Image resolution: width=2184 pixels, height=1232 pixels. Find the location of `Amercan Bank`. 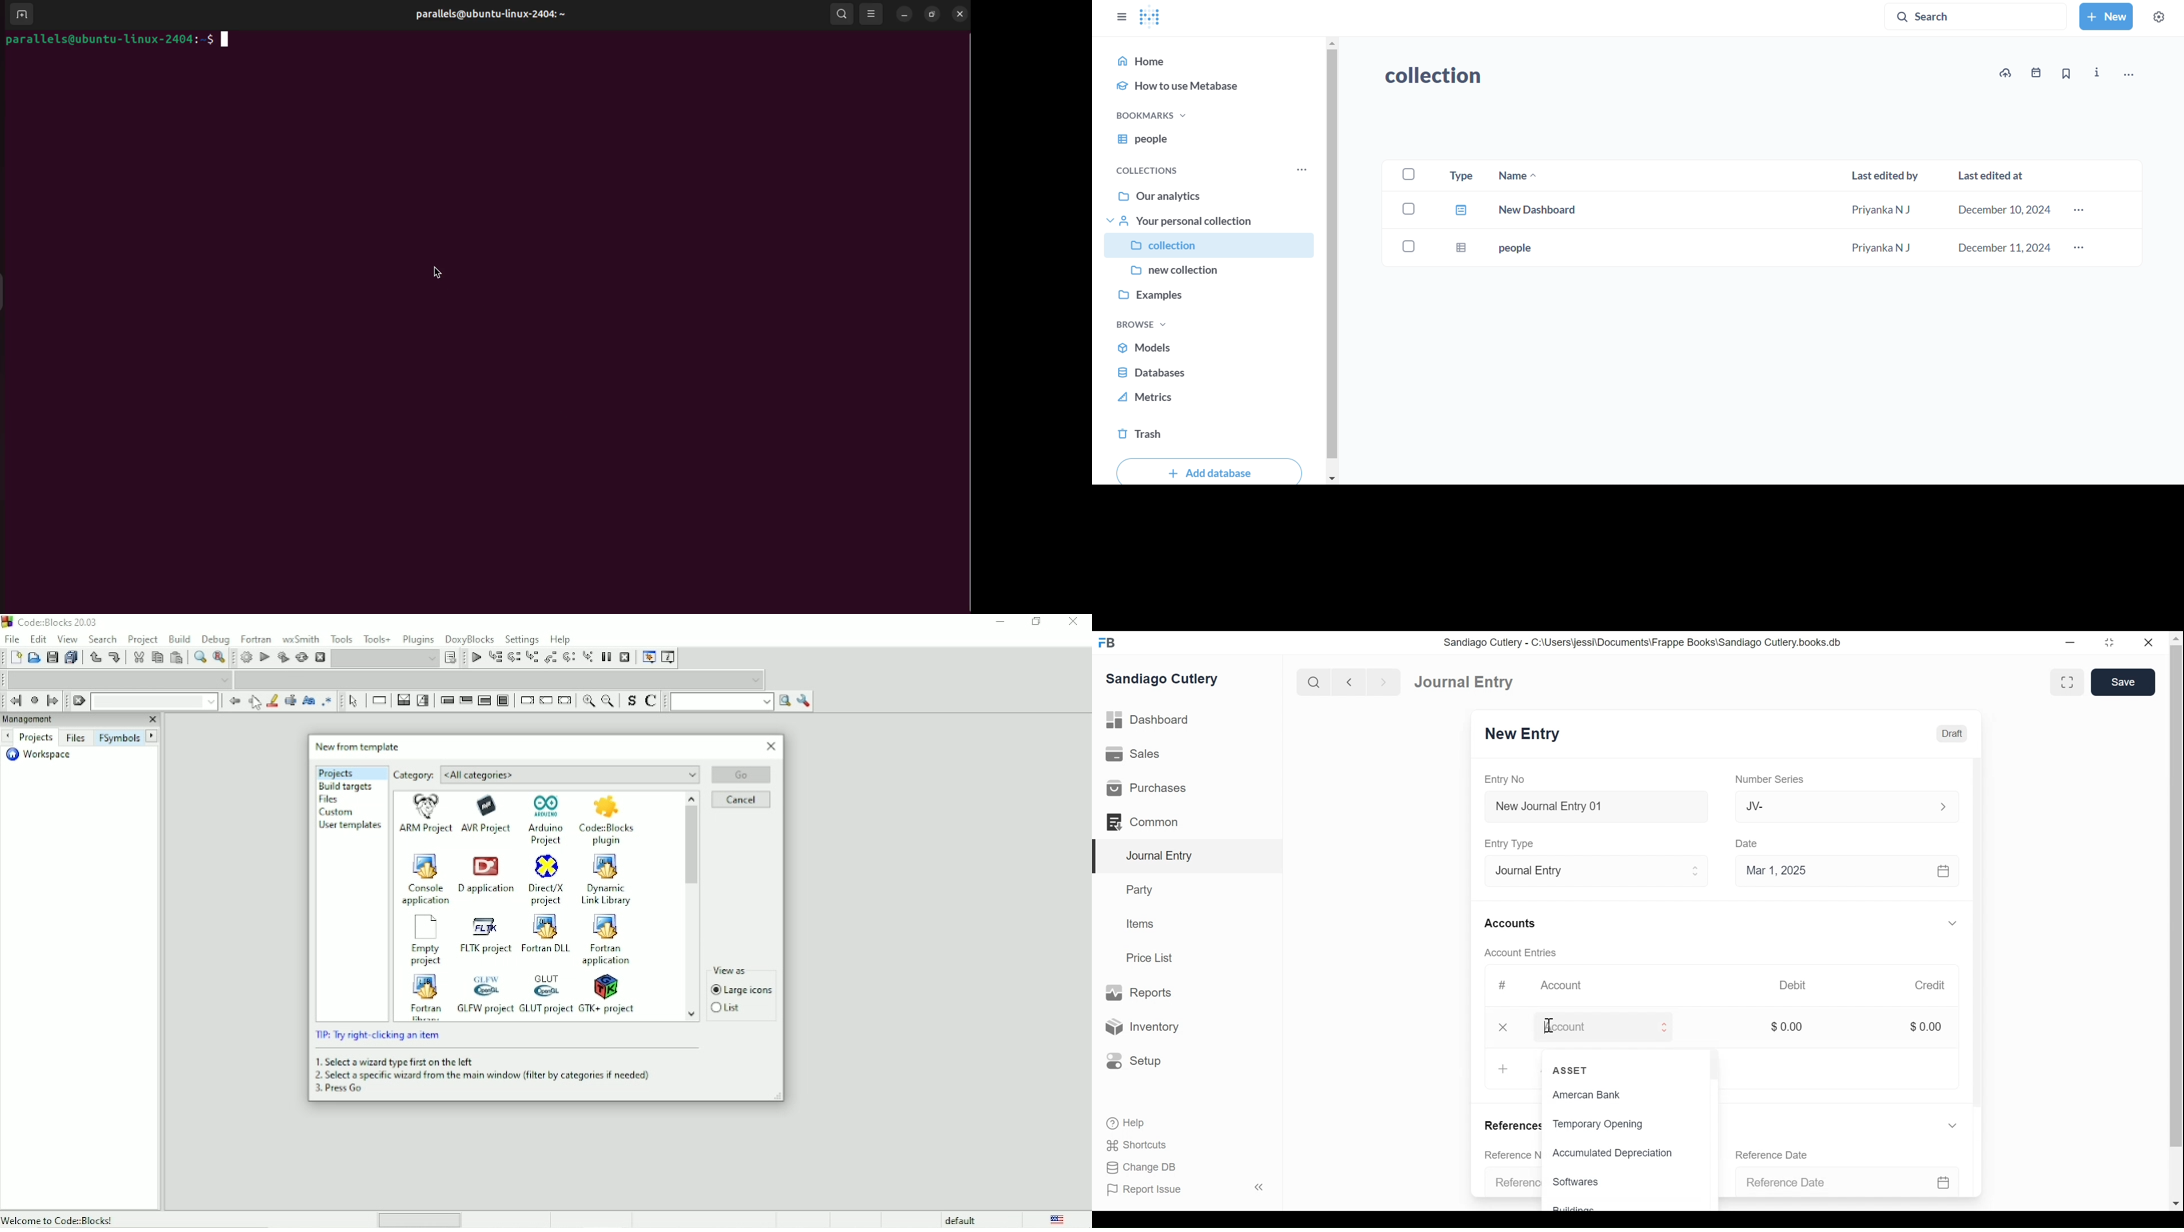

Amercan Bank is located at coordinates (1587, 1094).